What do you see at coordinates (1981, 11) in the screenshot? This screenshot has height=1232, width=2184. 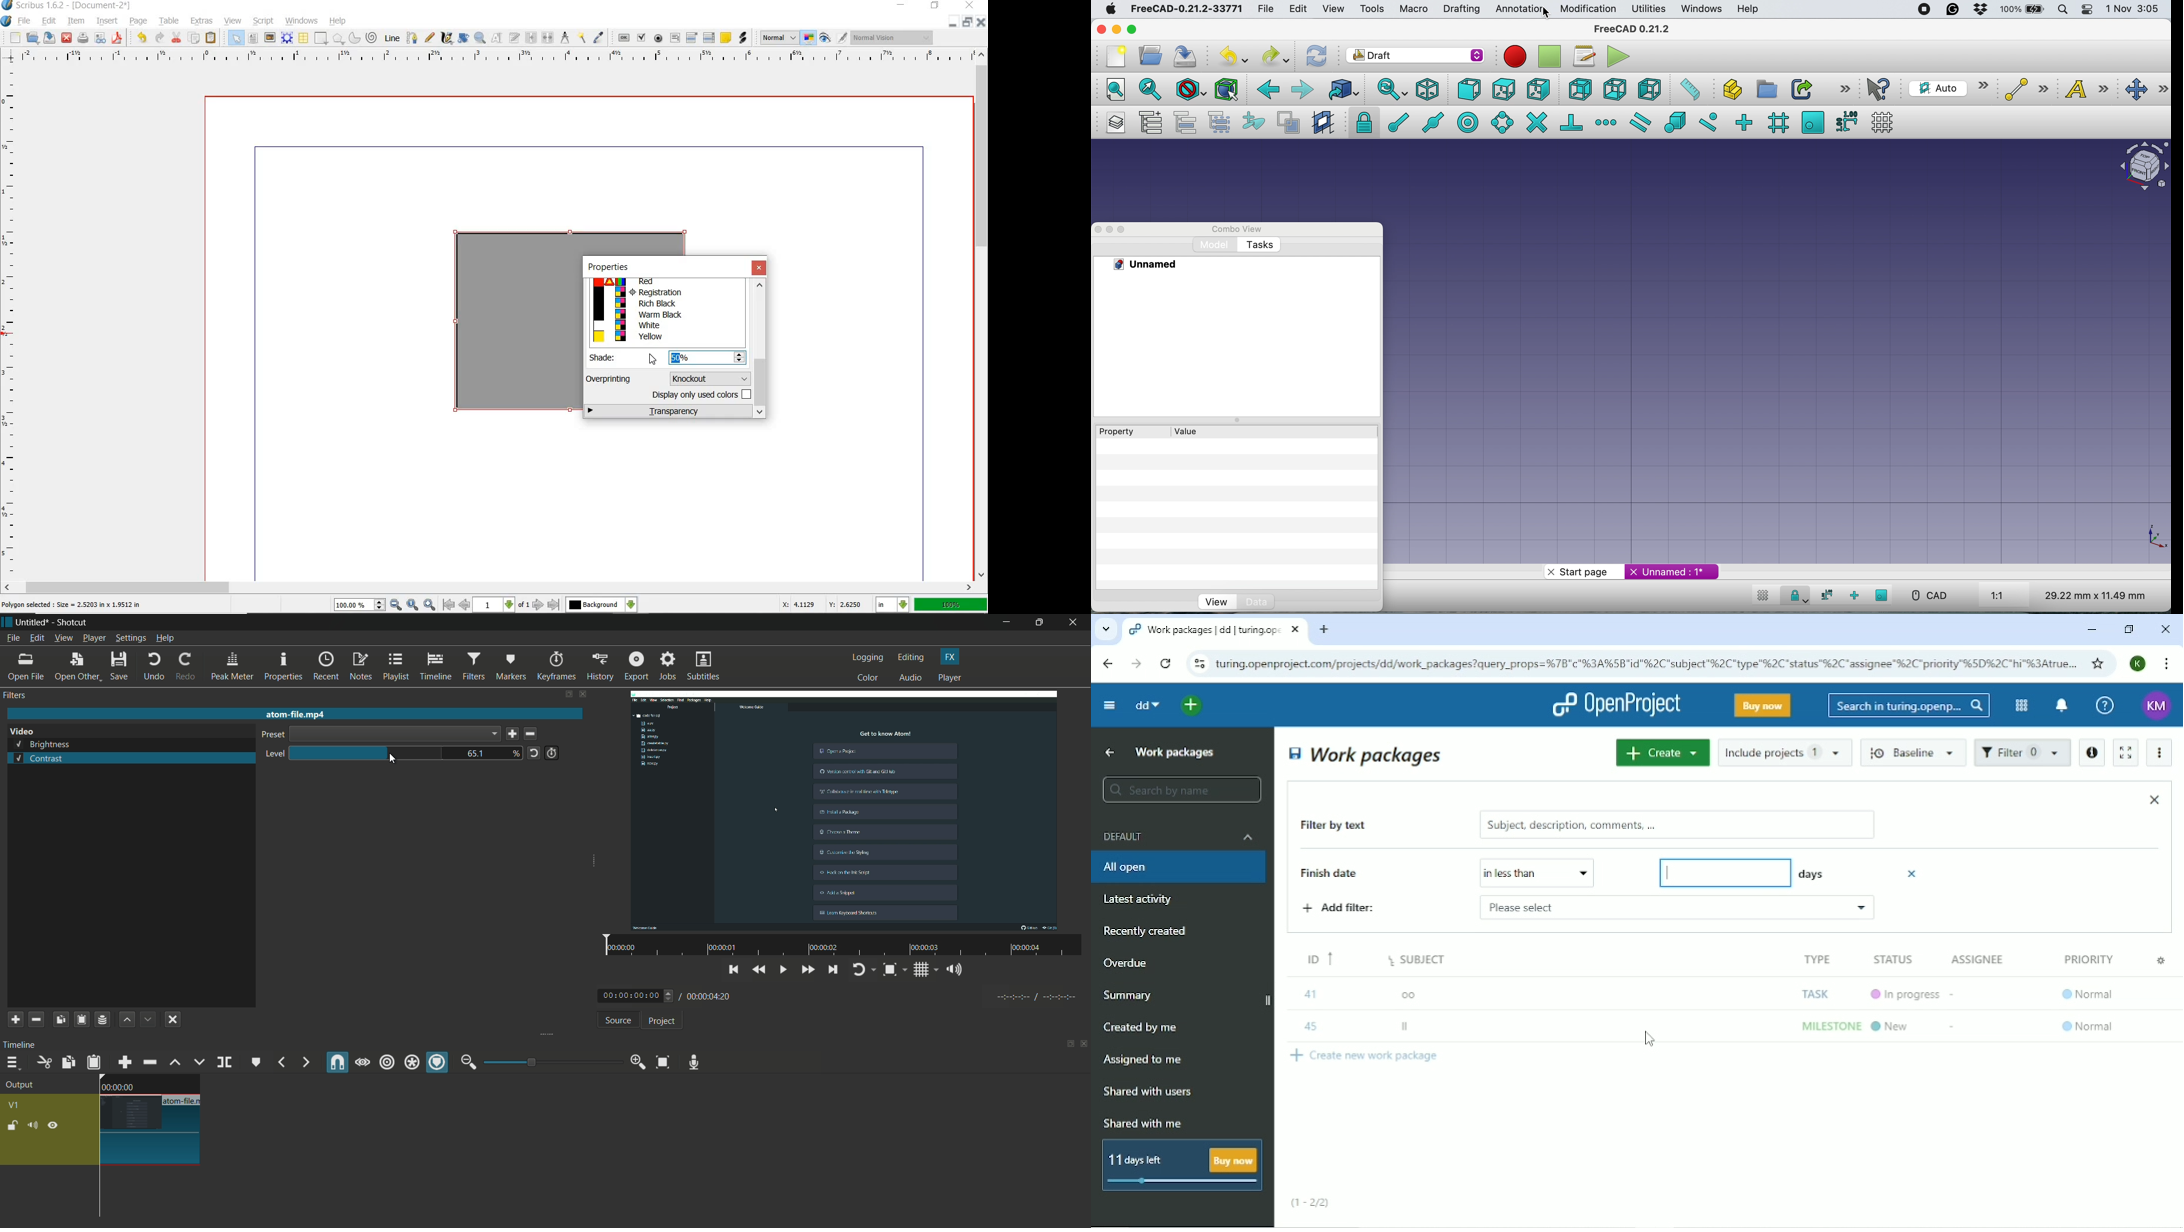 I see `dropbox` at bounding box center [1981, 11].